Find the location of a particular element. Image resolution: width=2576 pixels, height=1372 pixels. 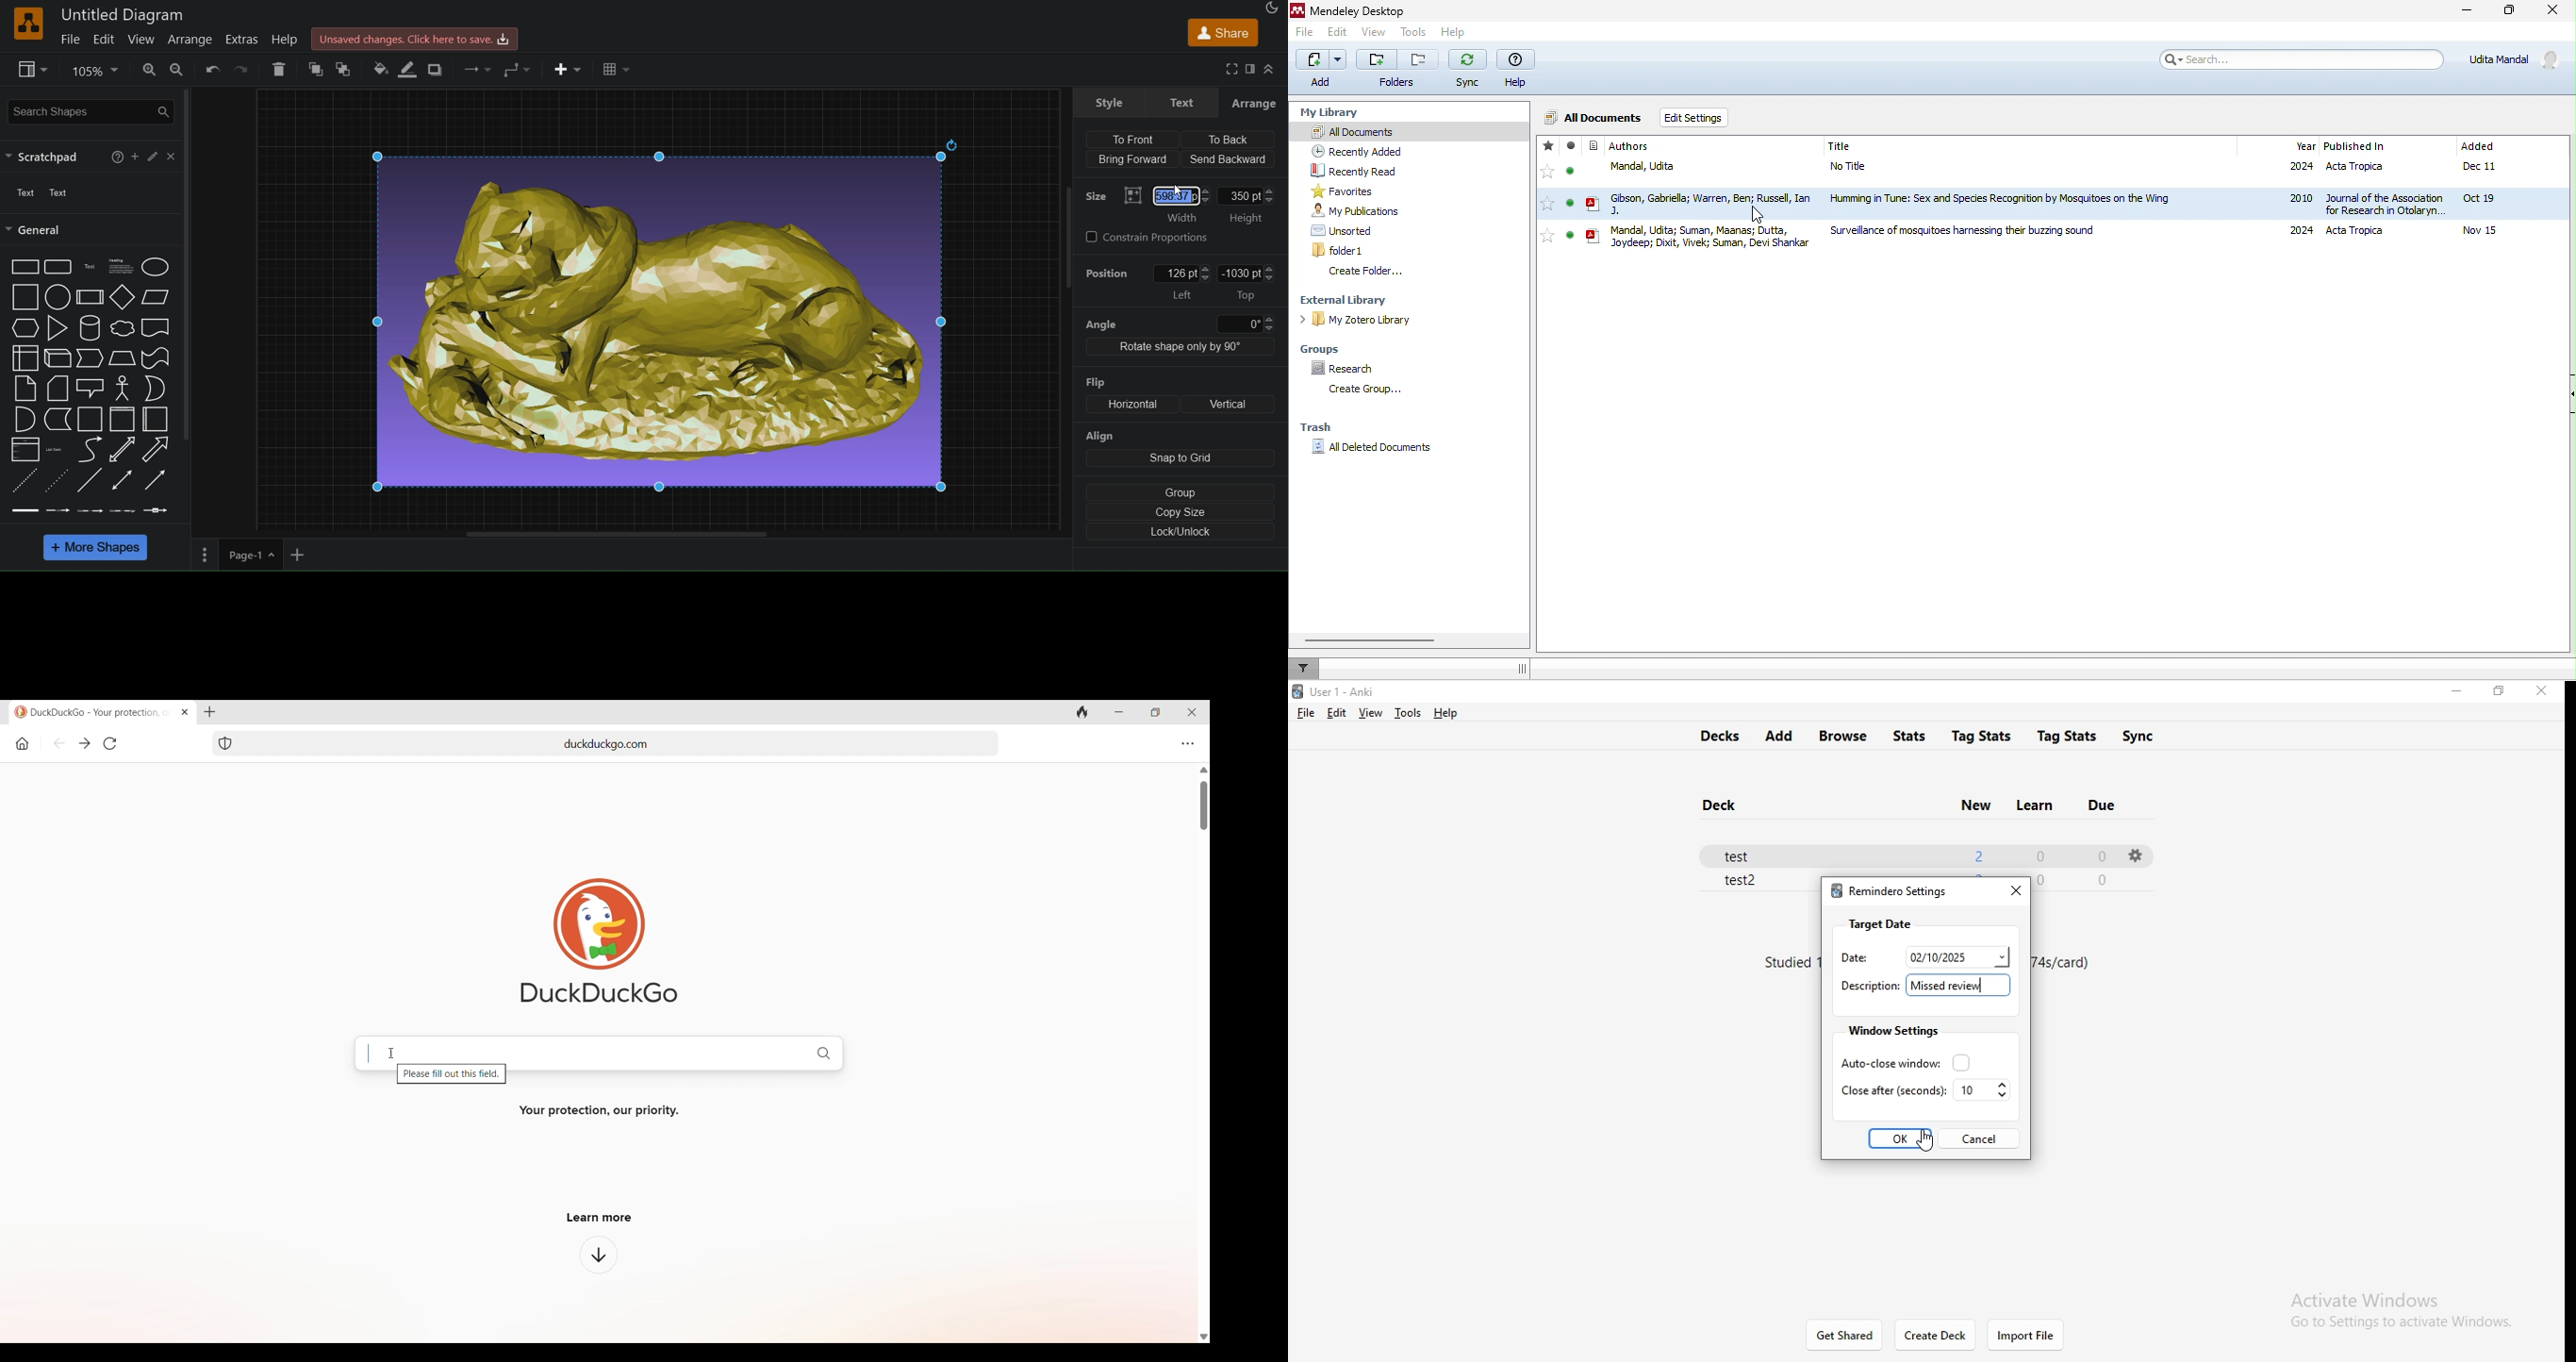

view is located at coordinates (1373, 32).